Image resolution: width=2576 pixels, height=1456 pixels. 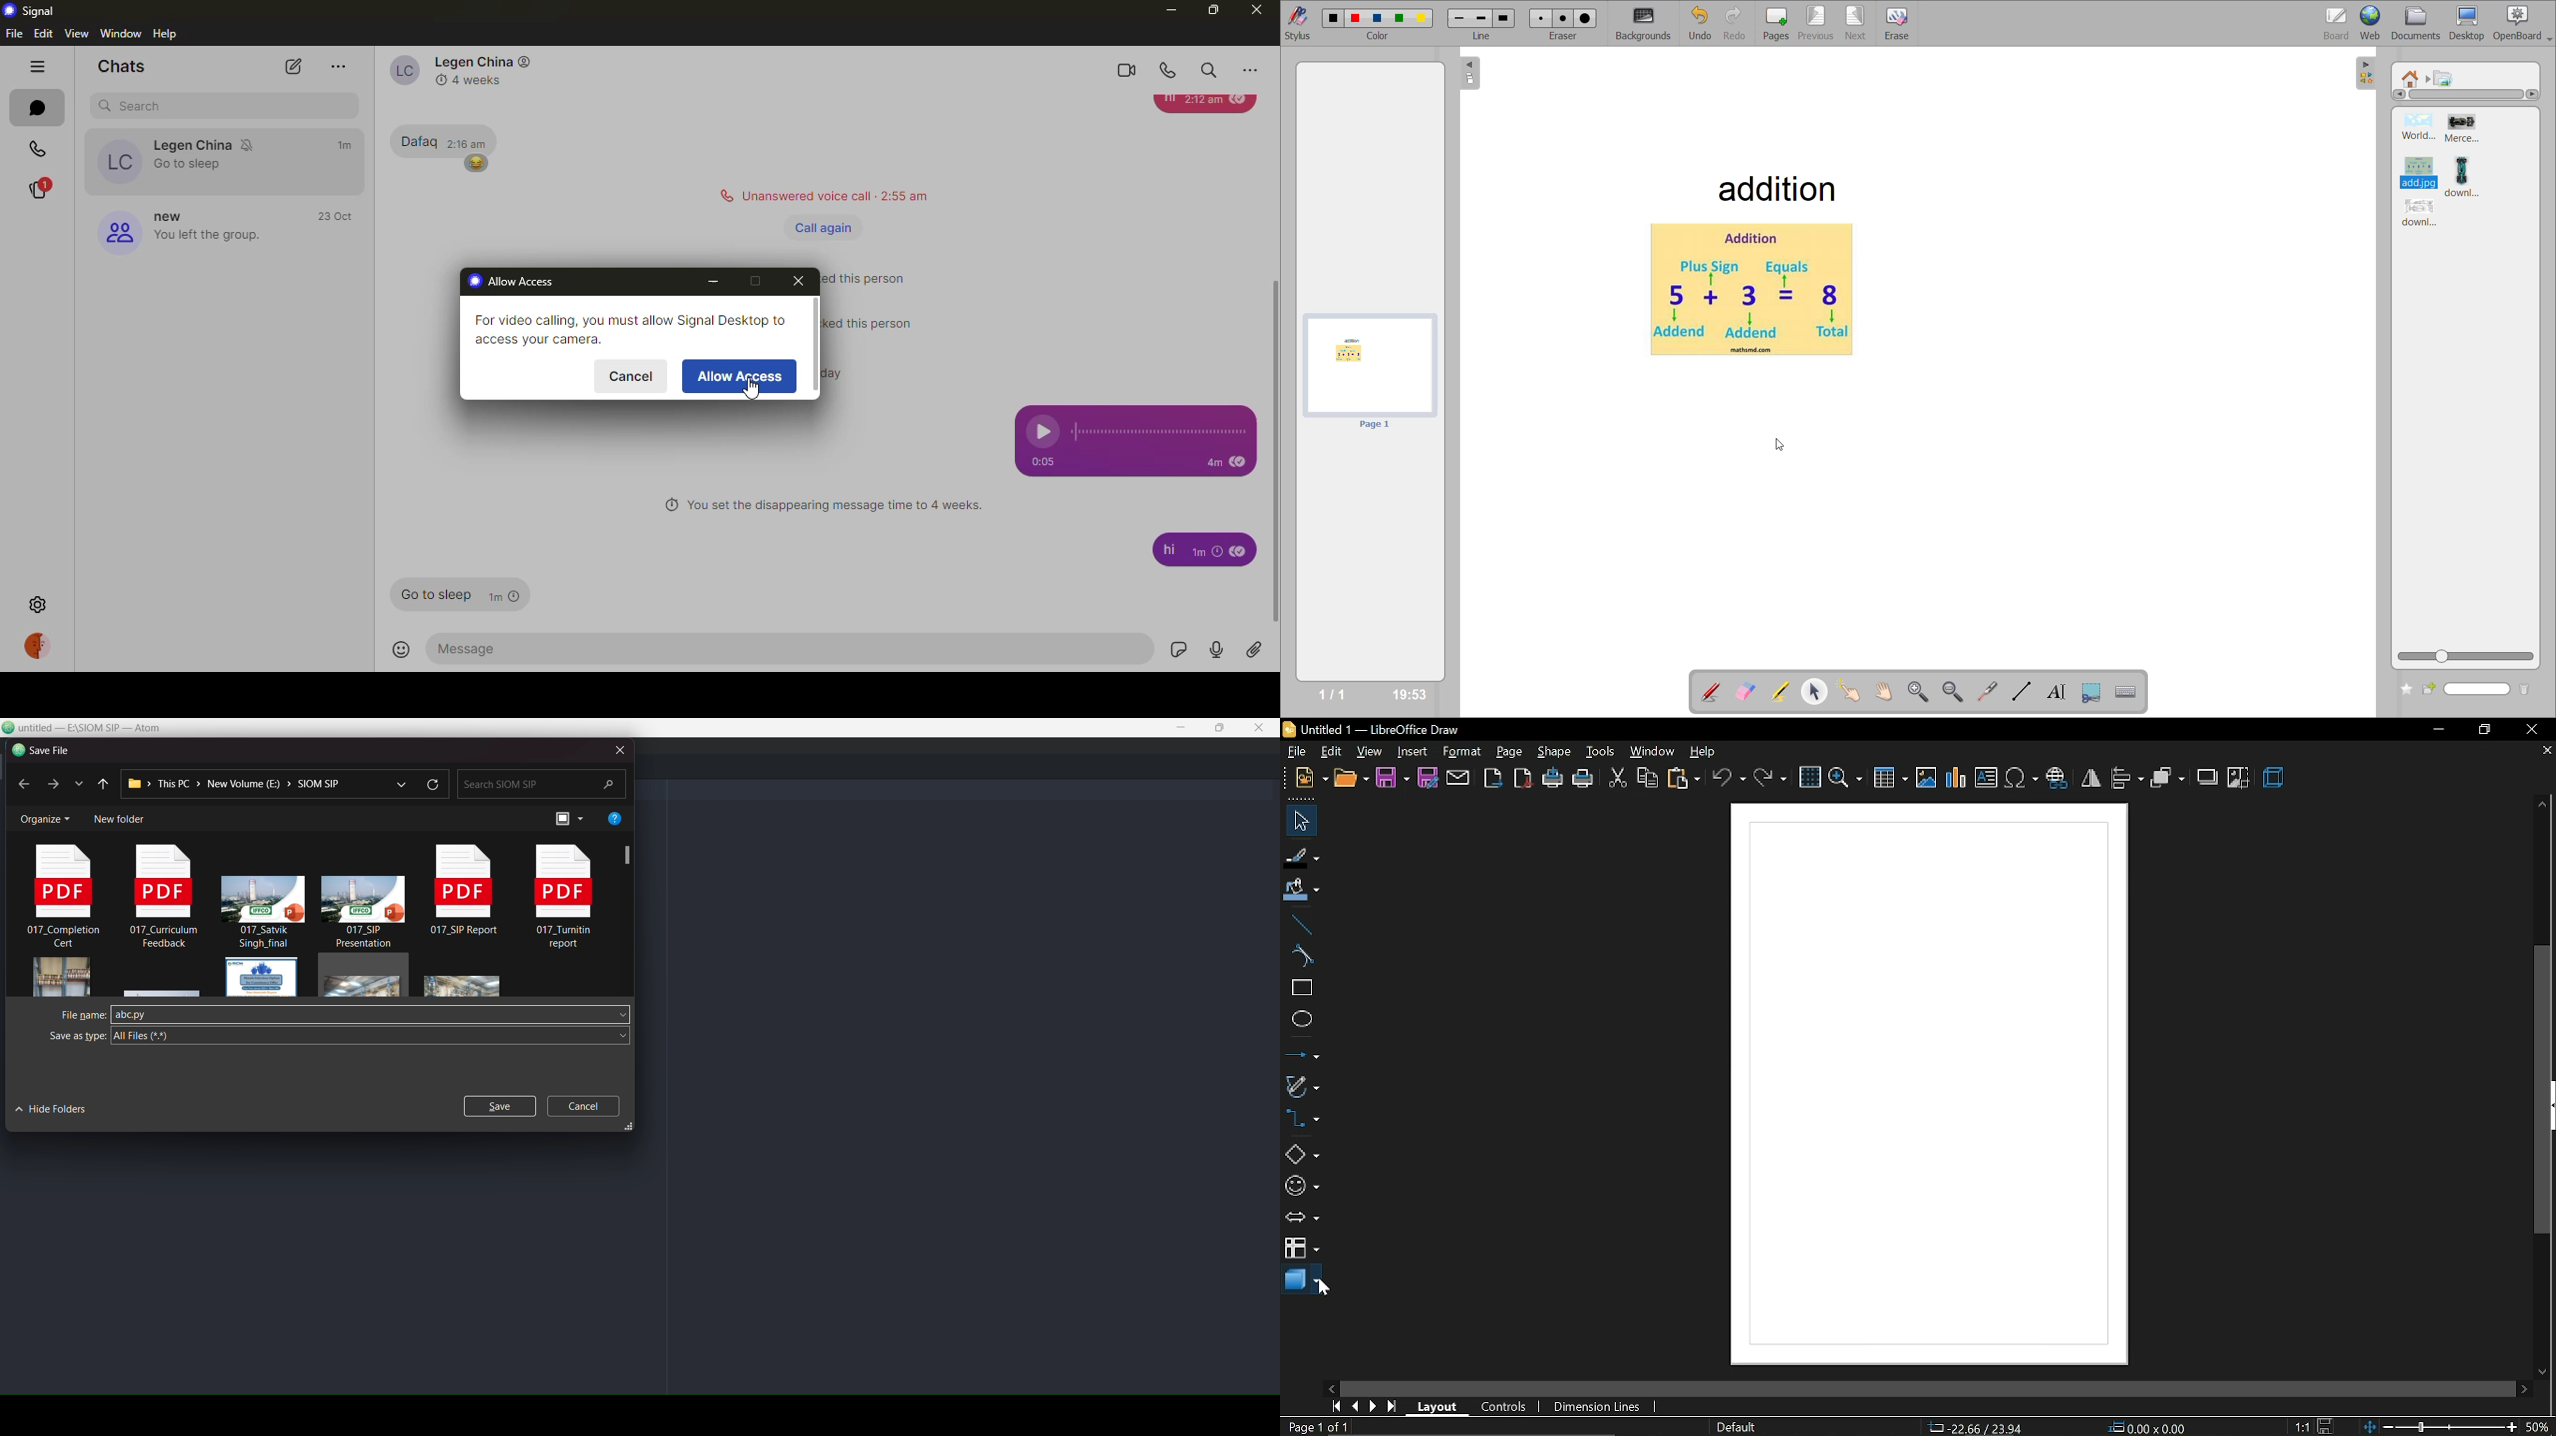 I want to click on lines and arrows, so click(x=1301, y=1052).